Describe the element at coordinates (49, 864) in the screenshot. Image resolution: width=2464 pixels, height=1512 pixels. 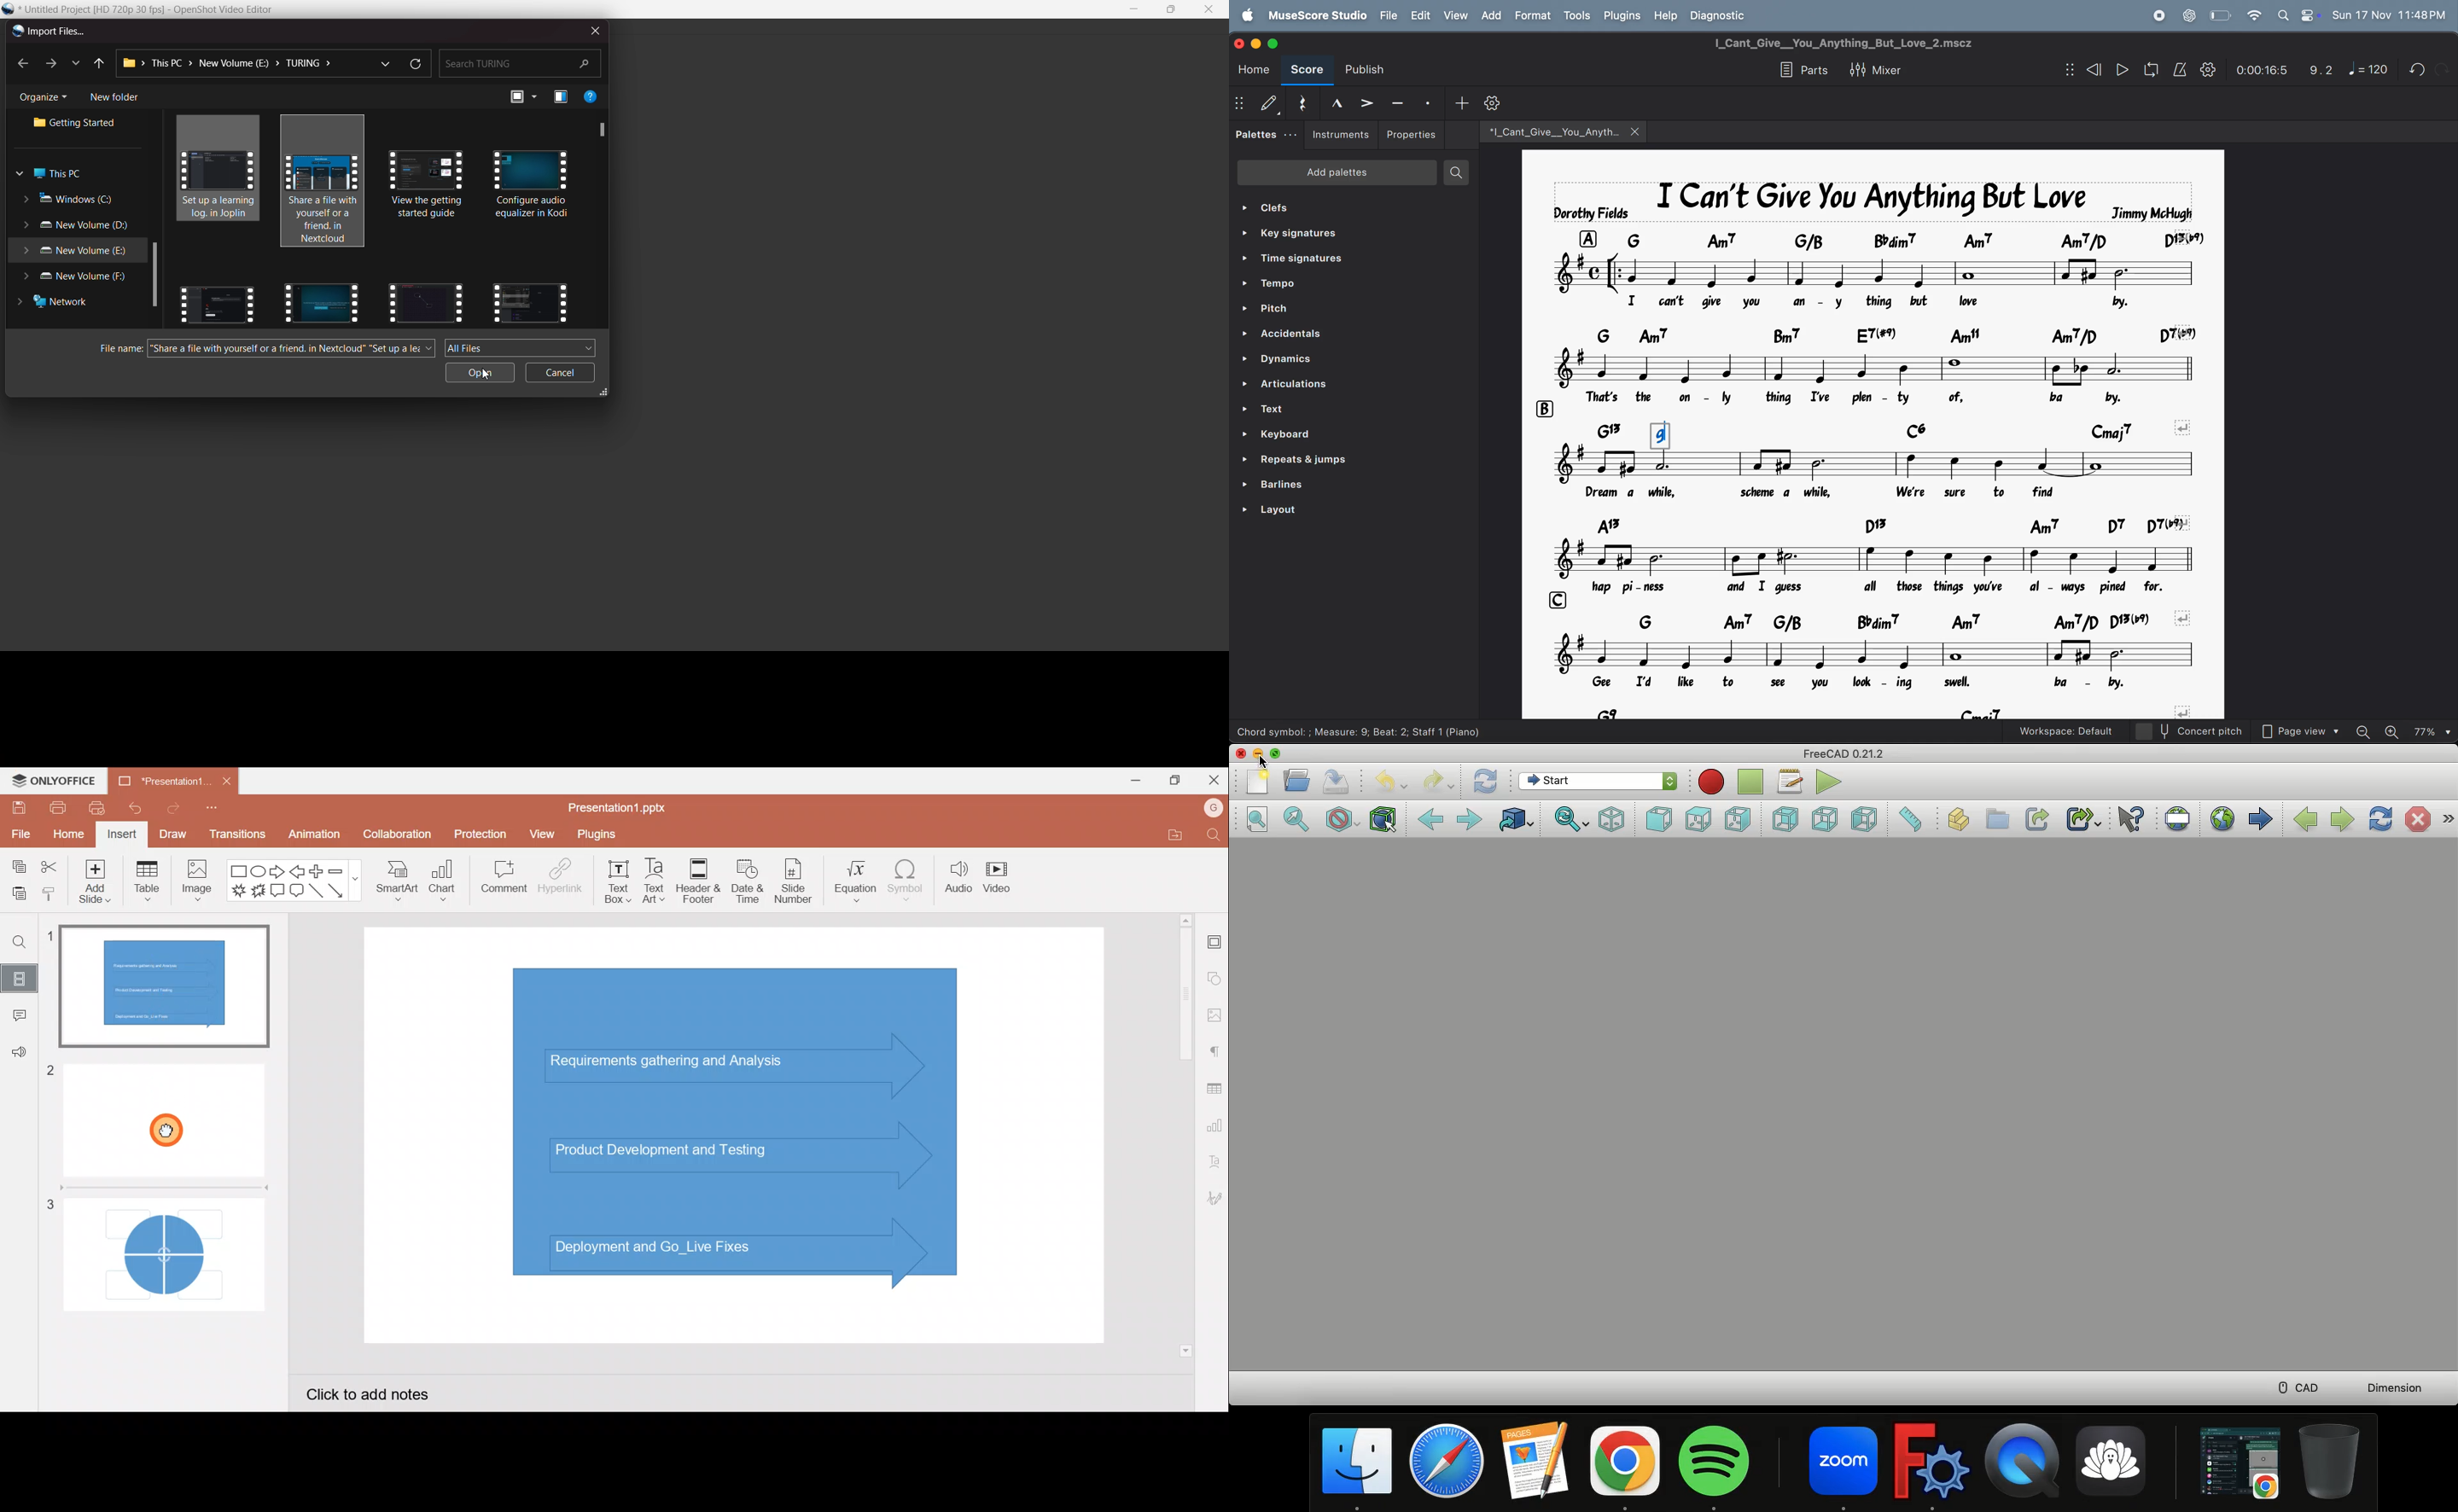
I see `Cut` at that location.